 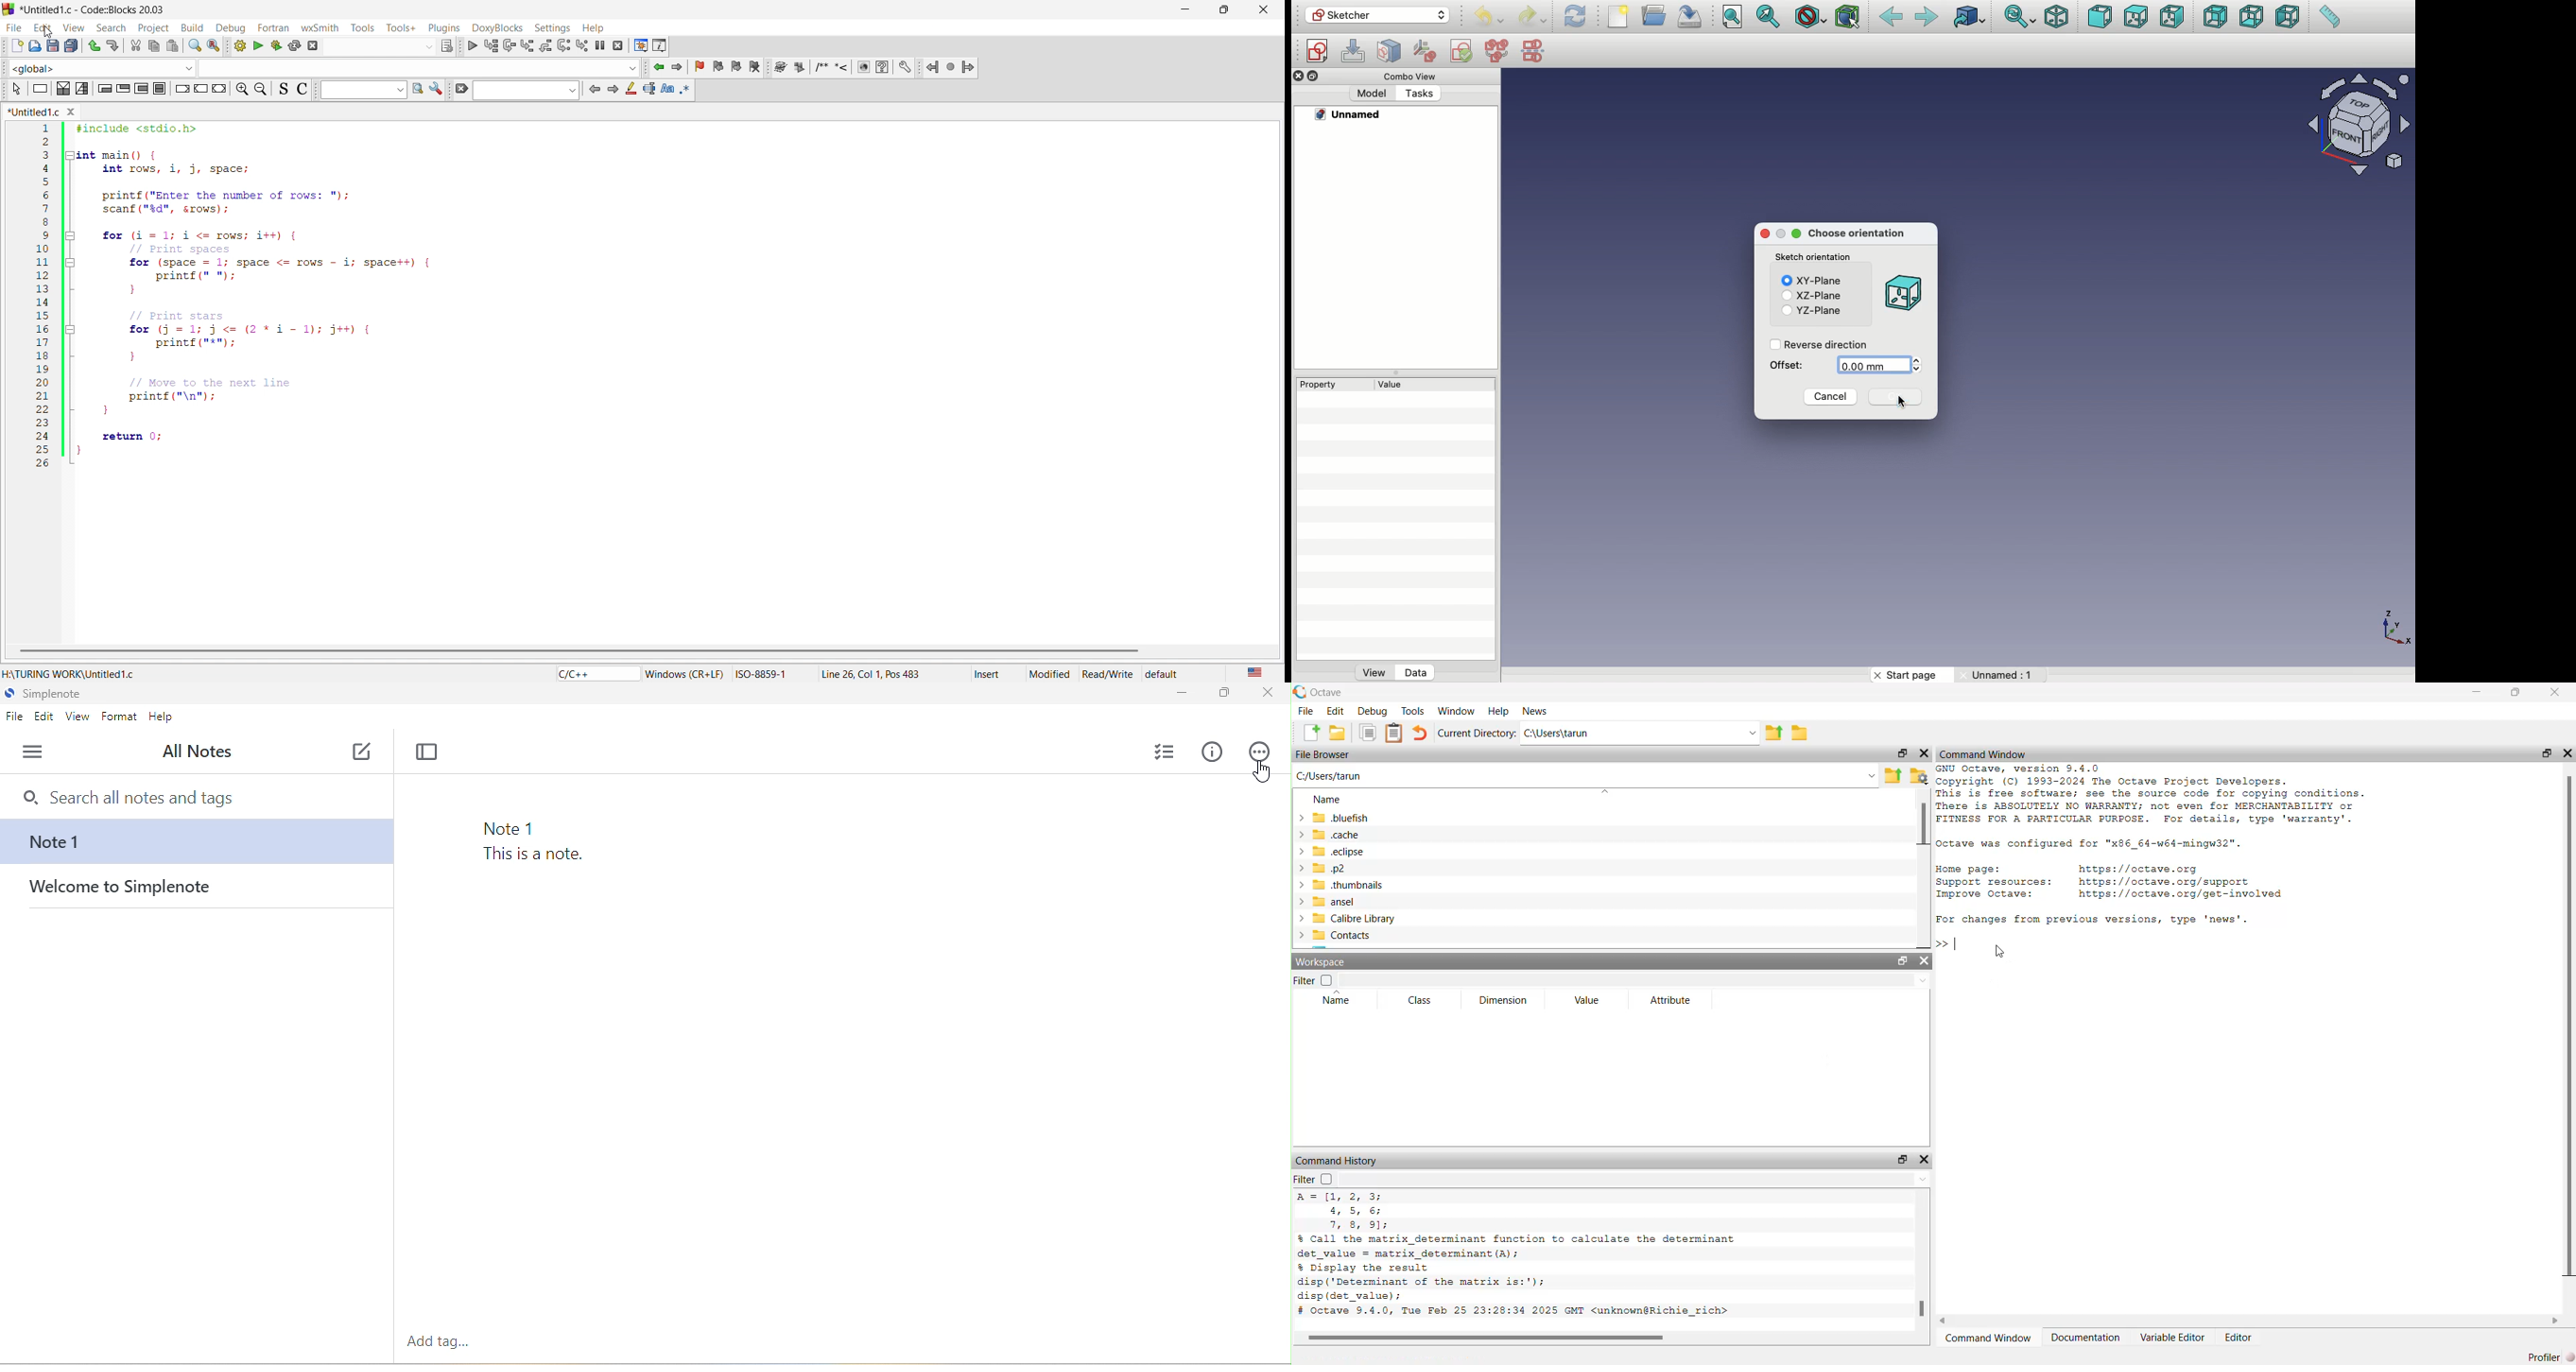 I want to click on Sketcher, so click(x=1378, y=16).